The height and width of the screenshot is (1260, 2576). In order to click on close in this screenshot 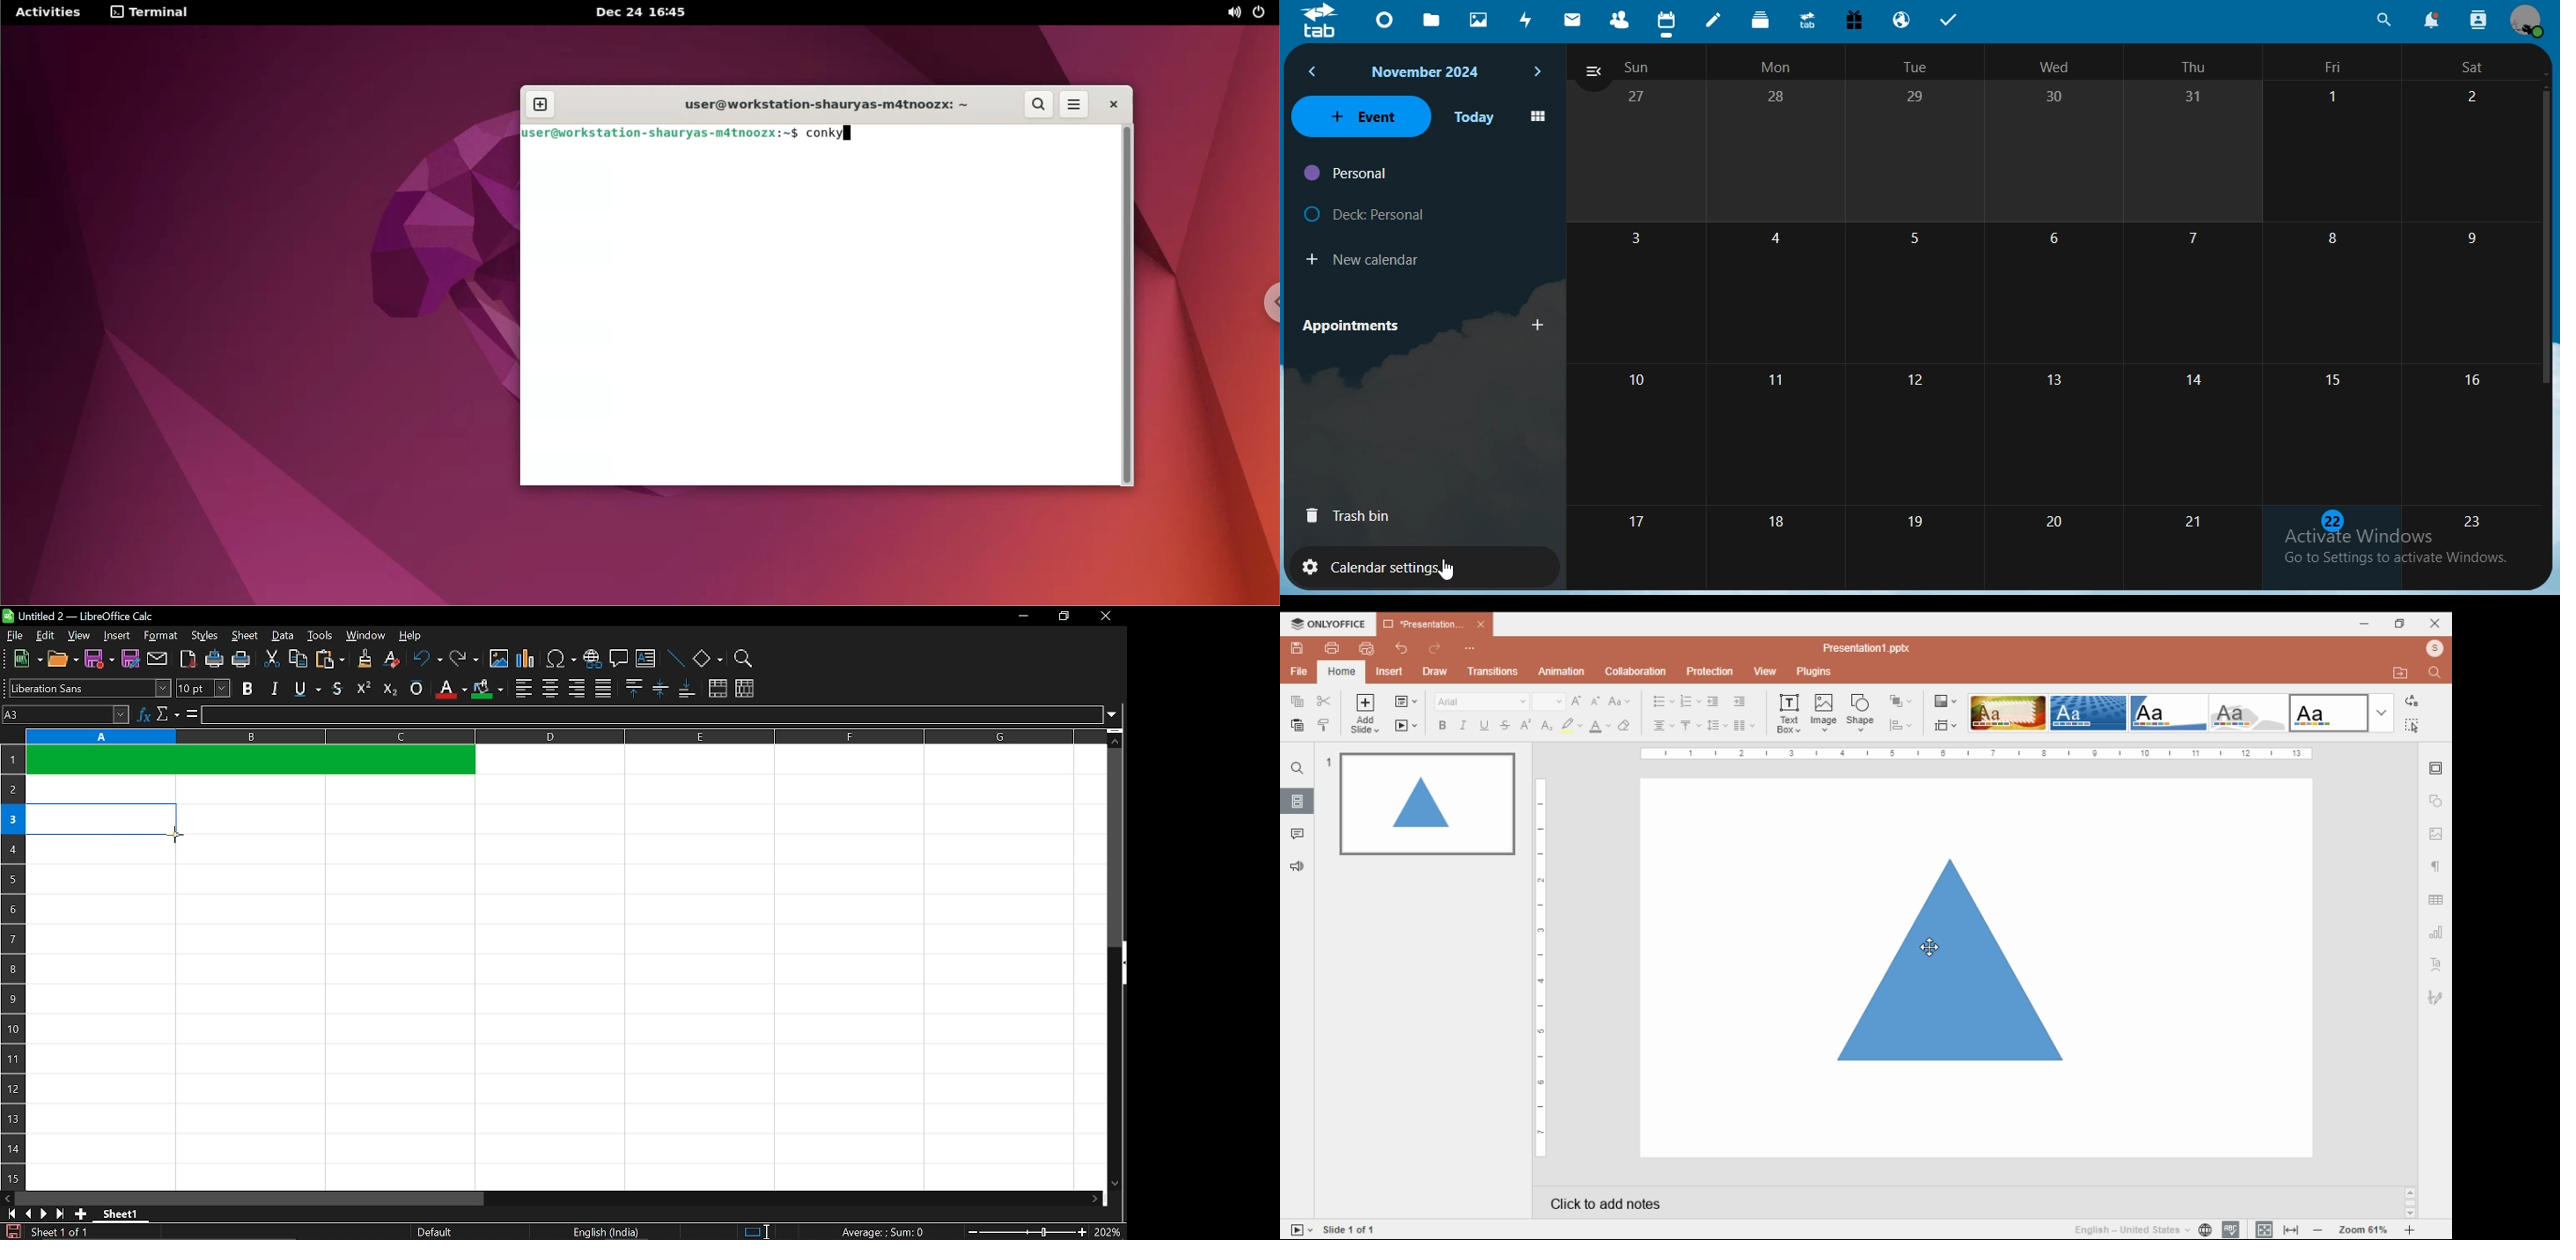, I will do `click(1107, 617)`.